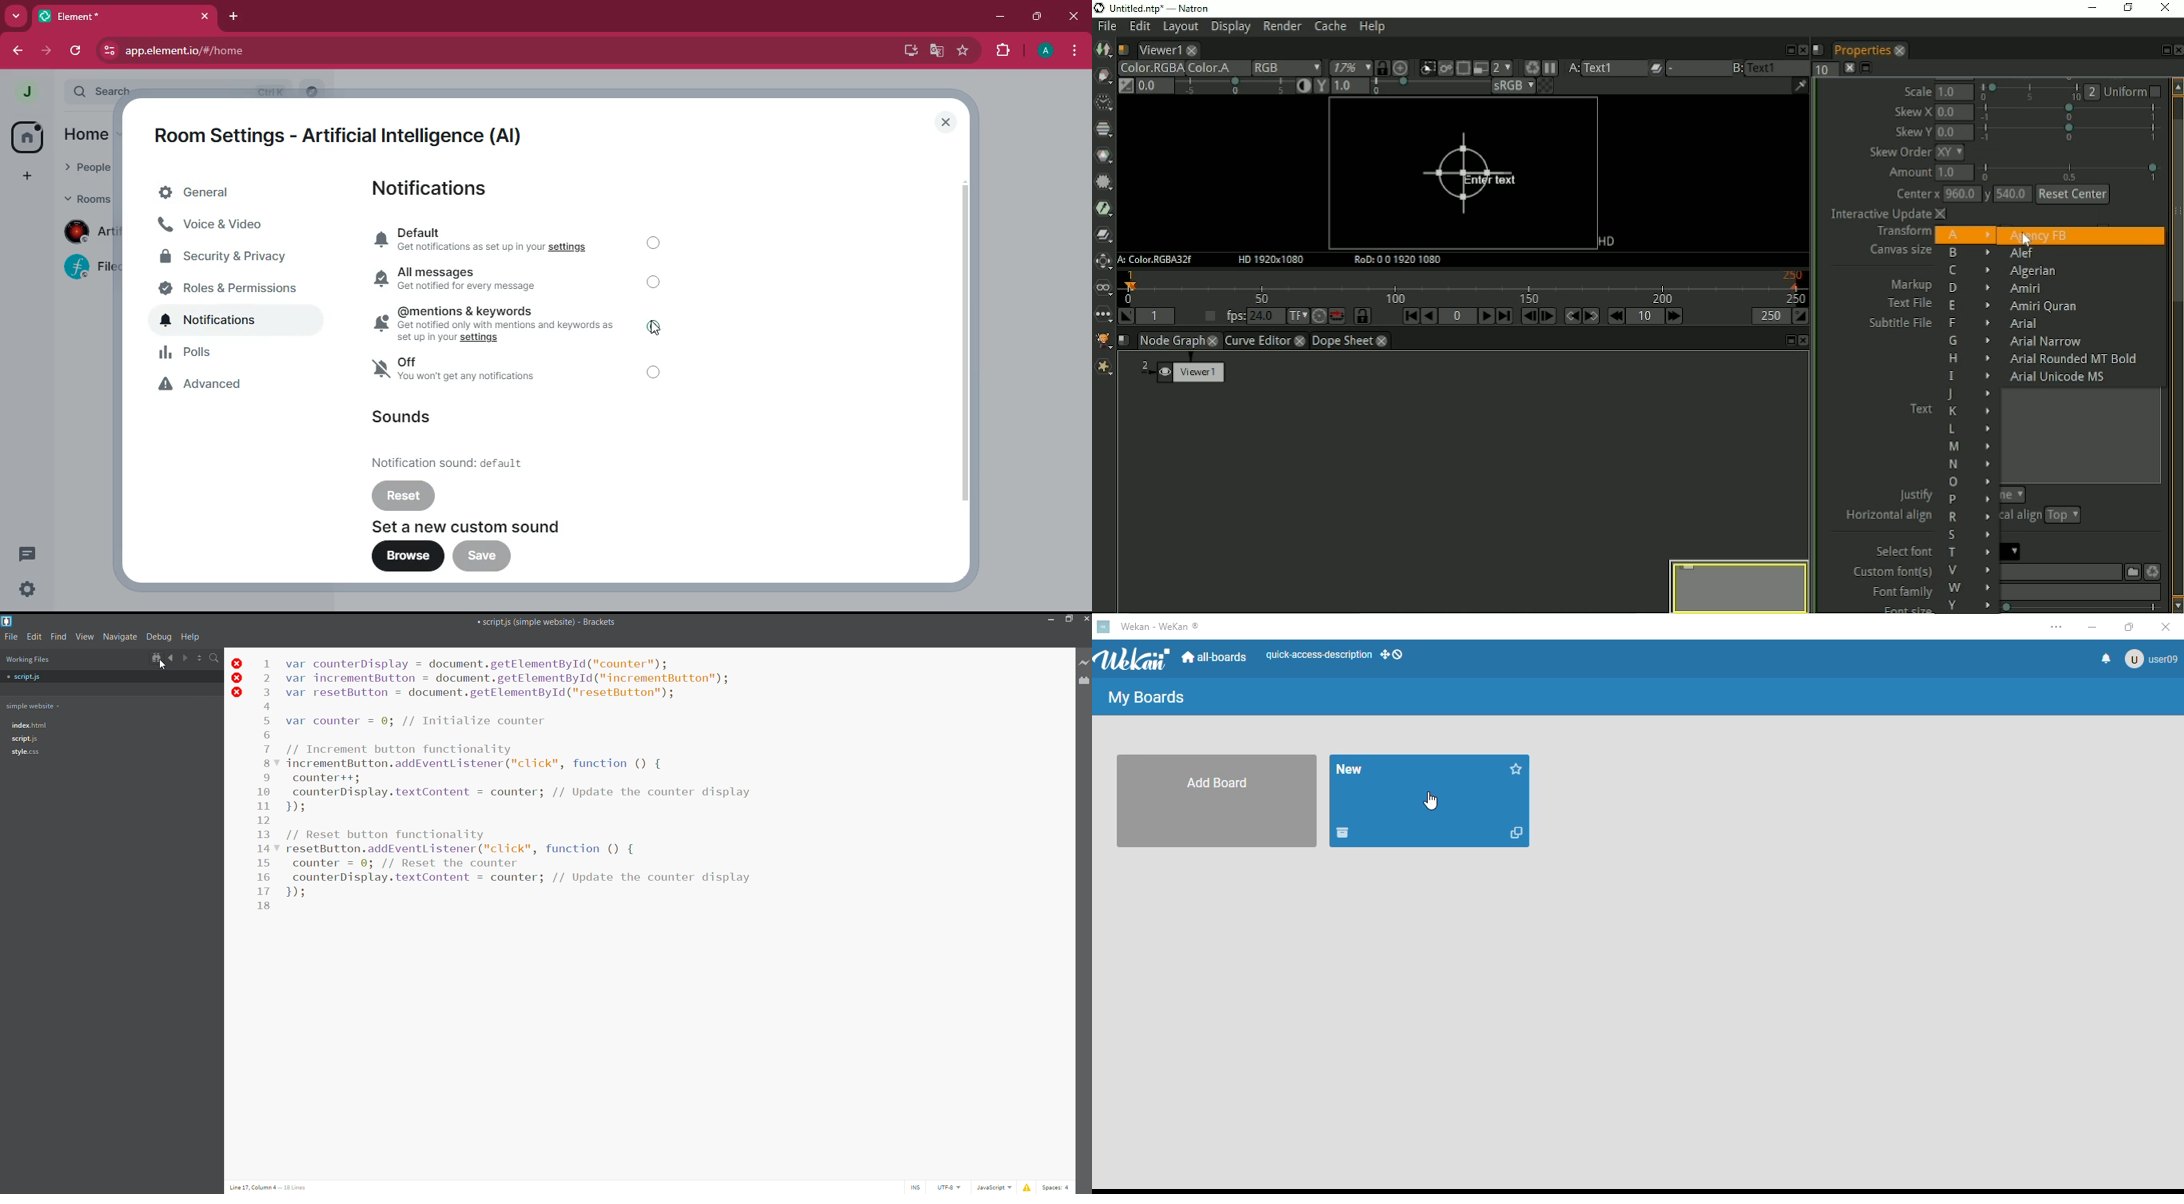 This screenshot has height=1204, width=2184. Describe the element at coordinates (1350, 769) in the screenshot. I see `New` at that location.